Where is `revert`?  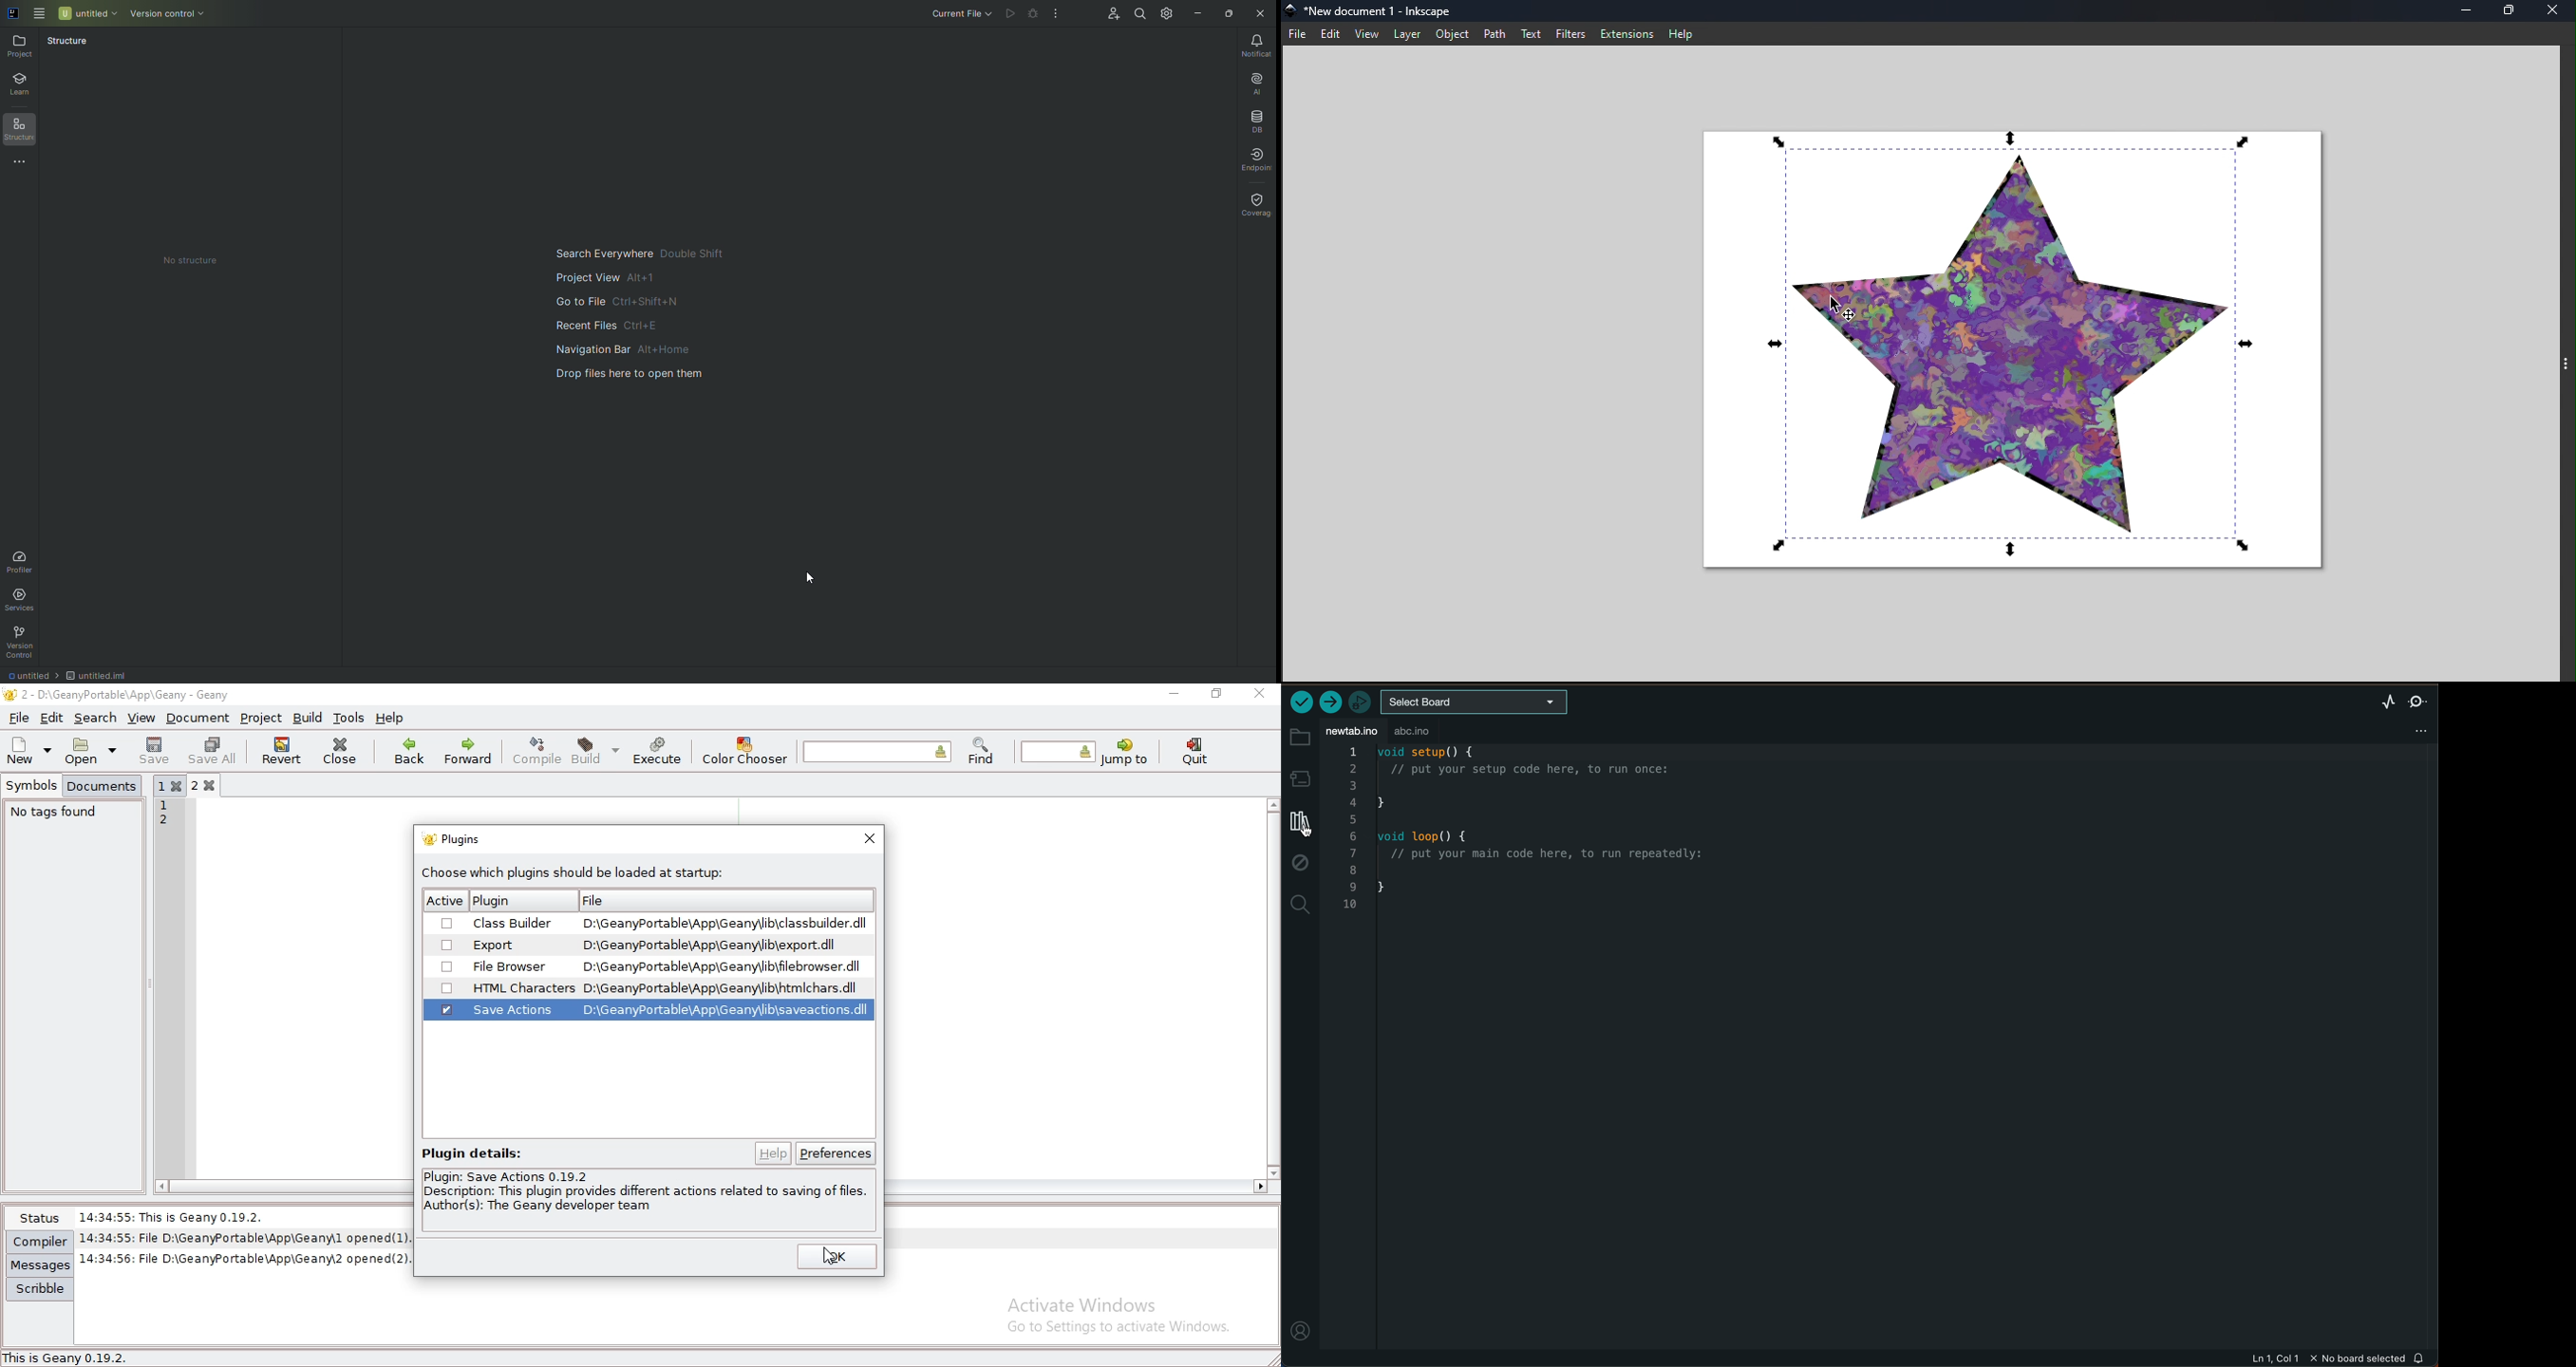 revert is located at coordinates (281, 750).